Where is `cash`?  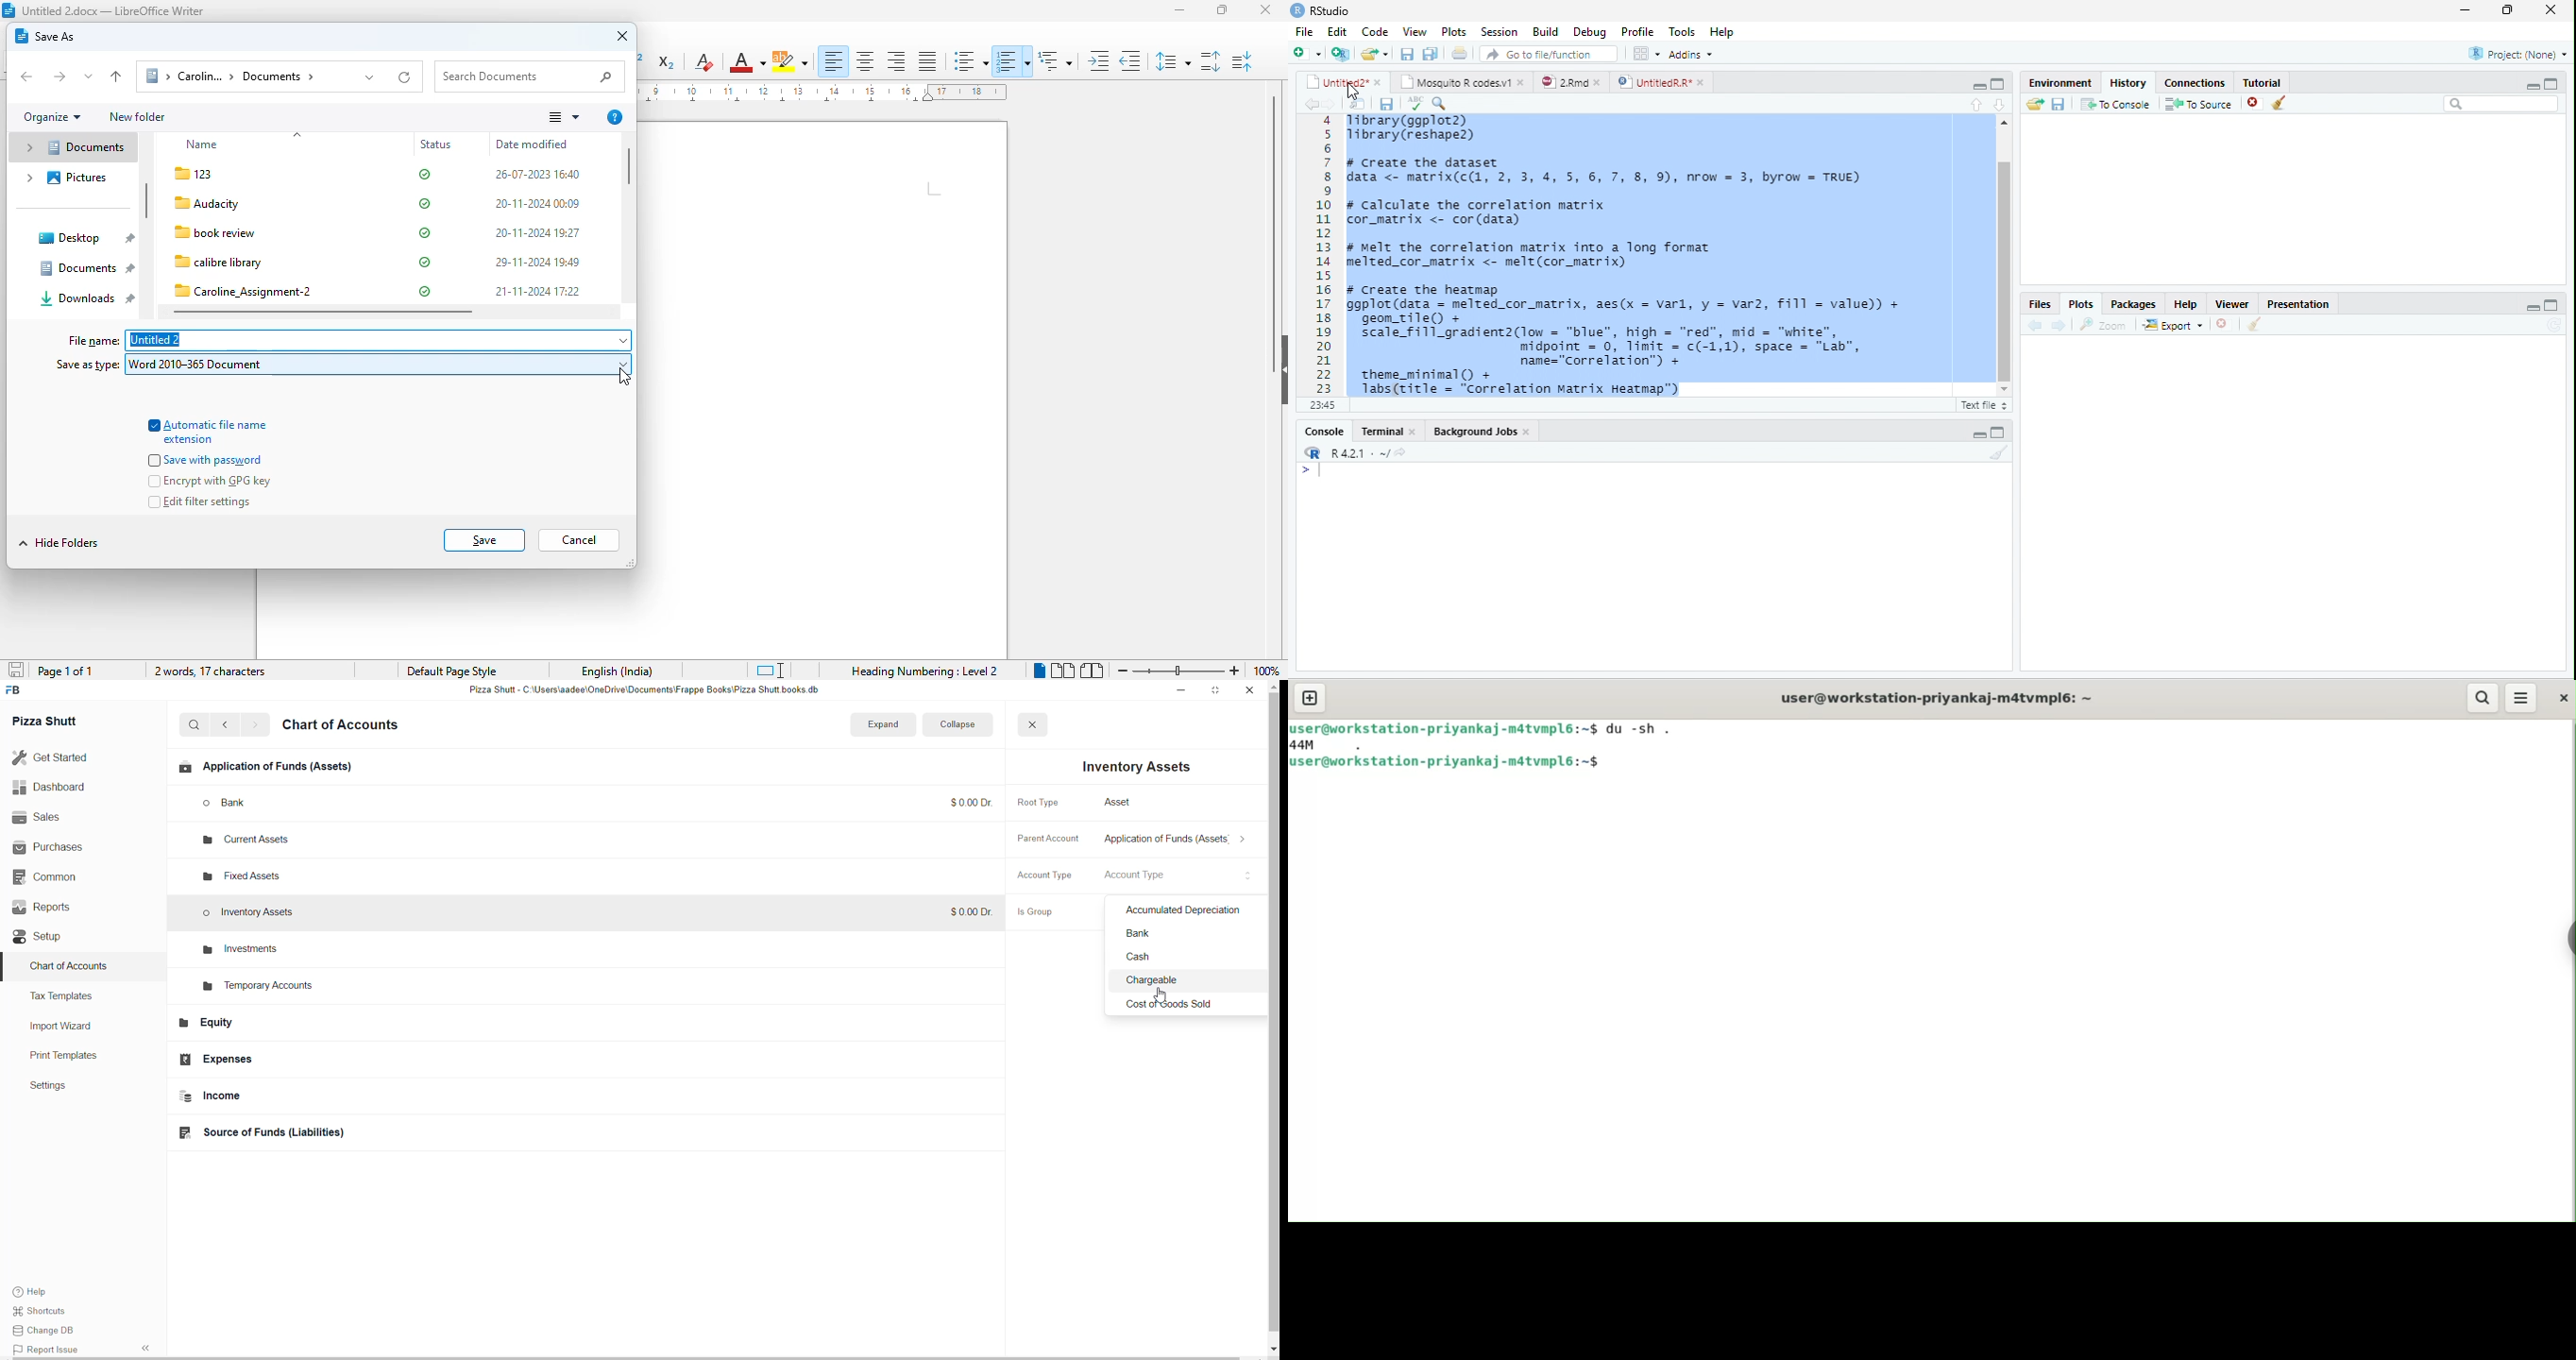 cash is located at coordinates (1188, 960).